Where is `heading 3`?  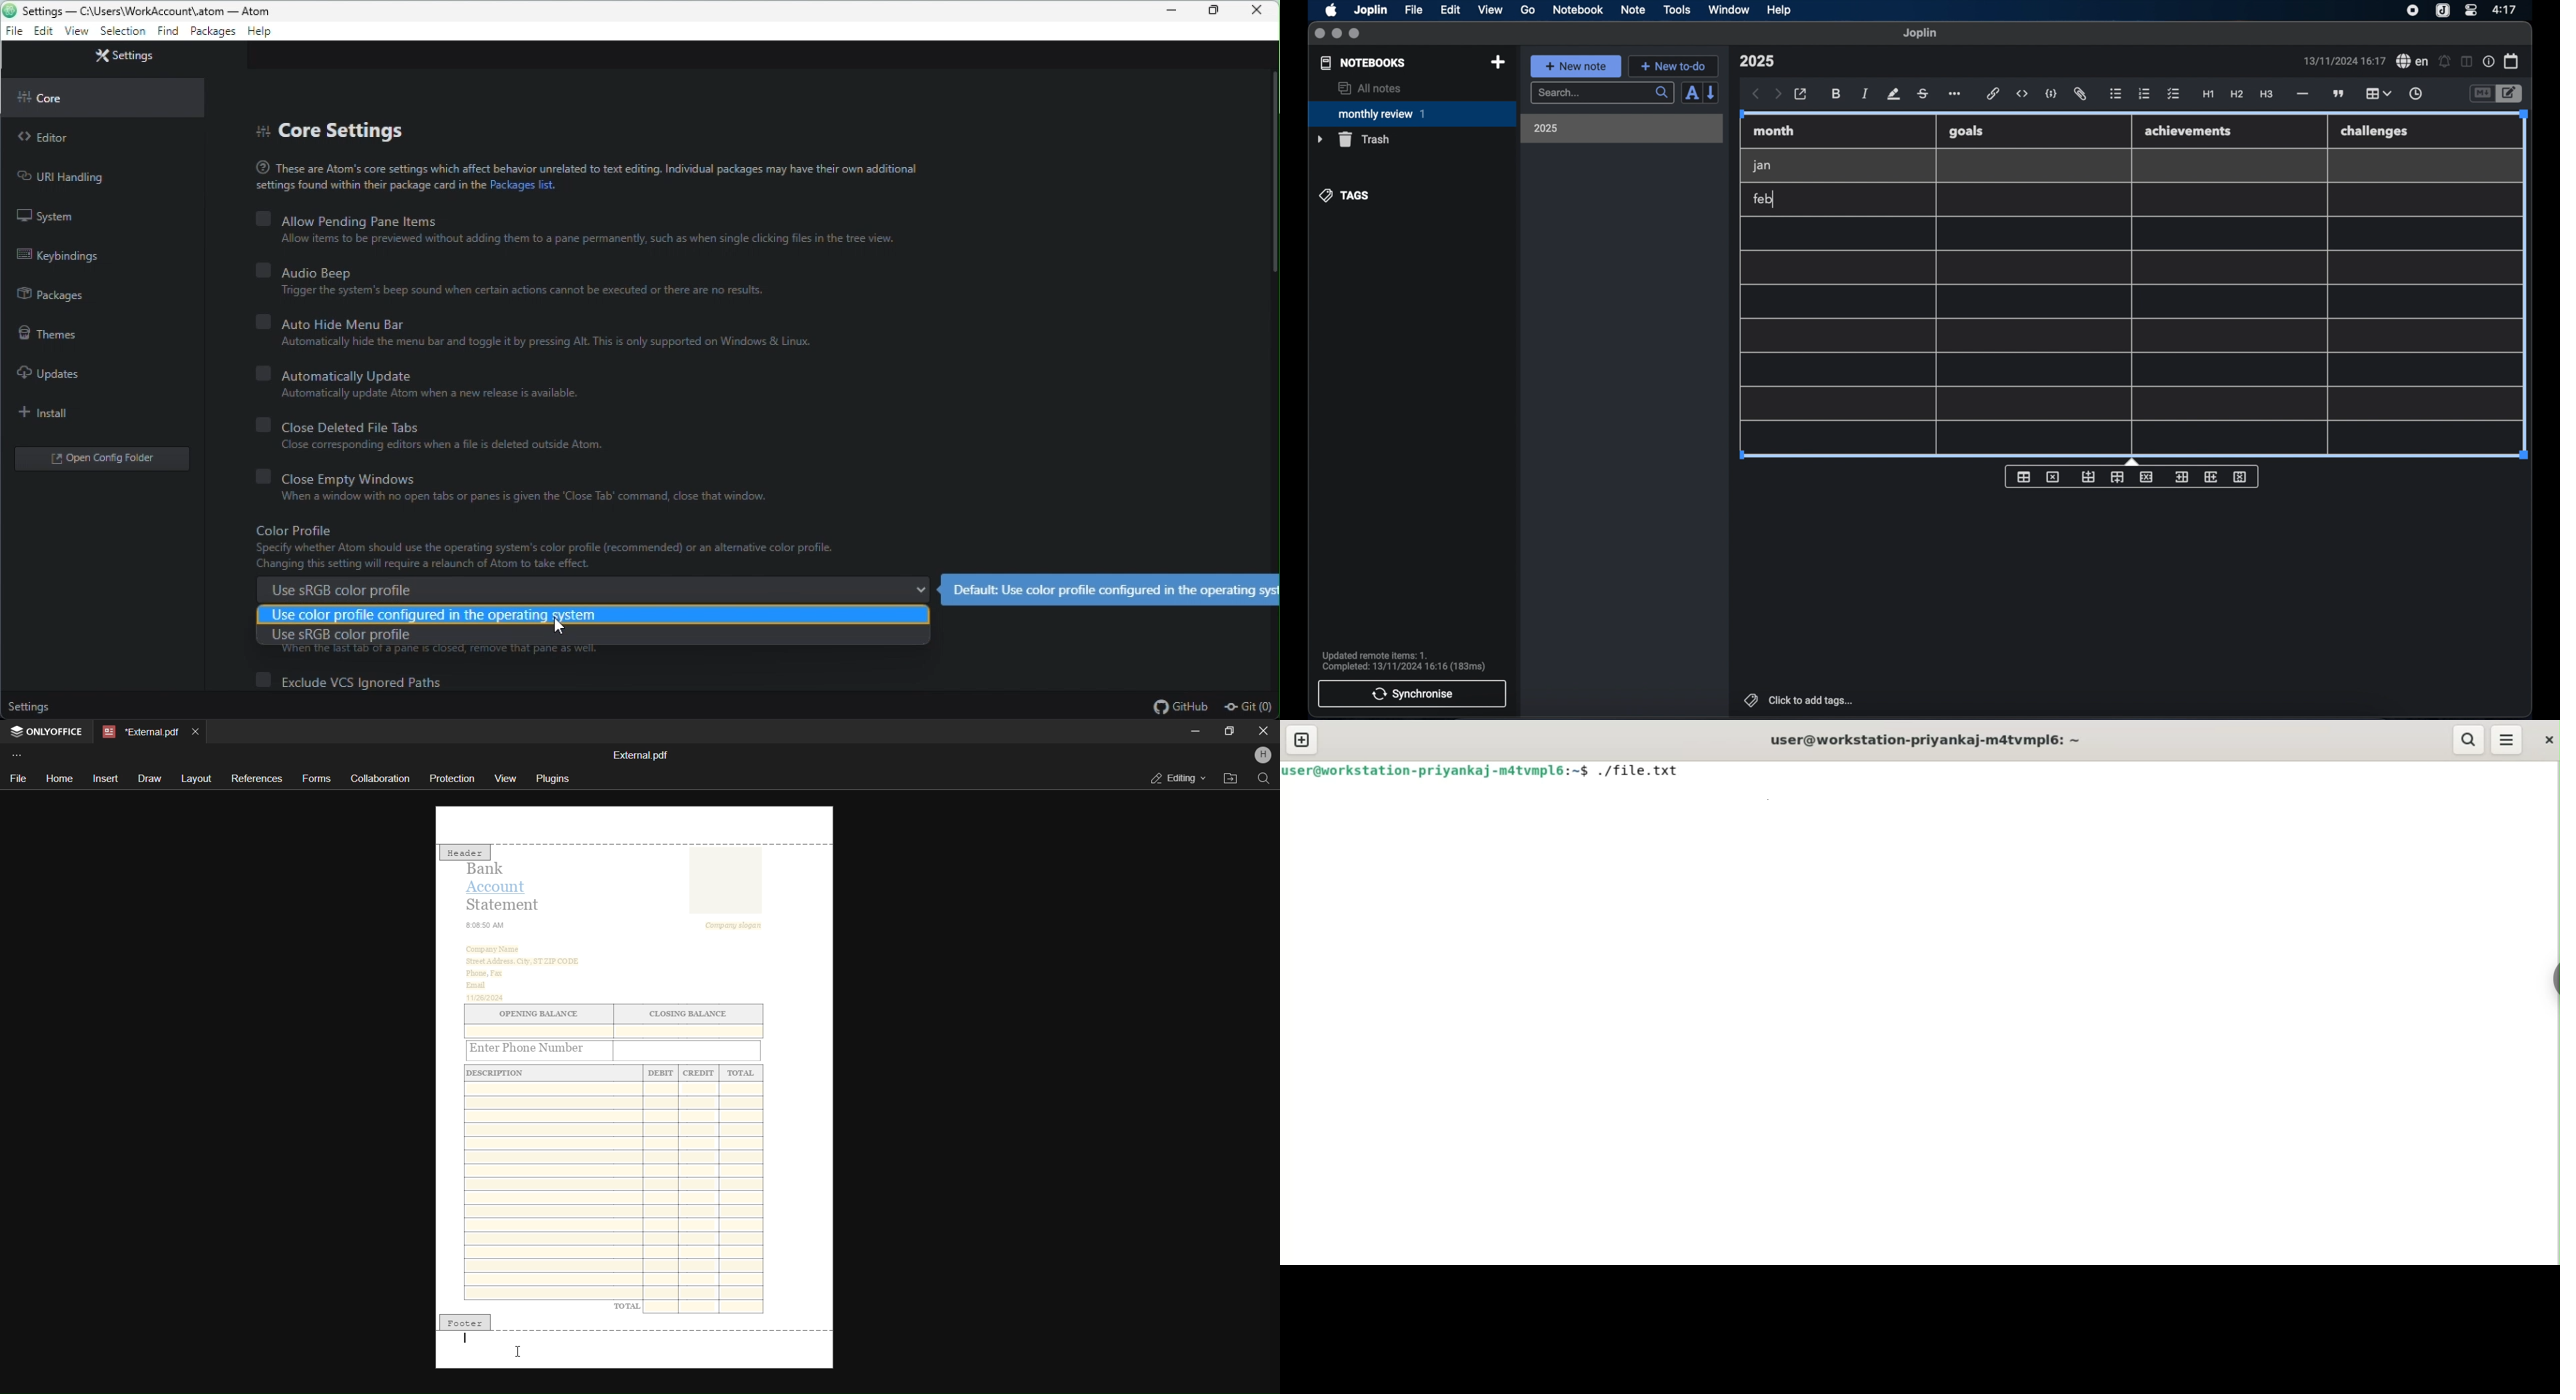 heading 3 is located at coordinates (2266, 95).